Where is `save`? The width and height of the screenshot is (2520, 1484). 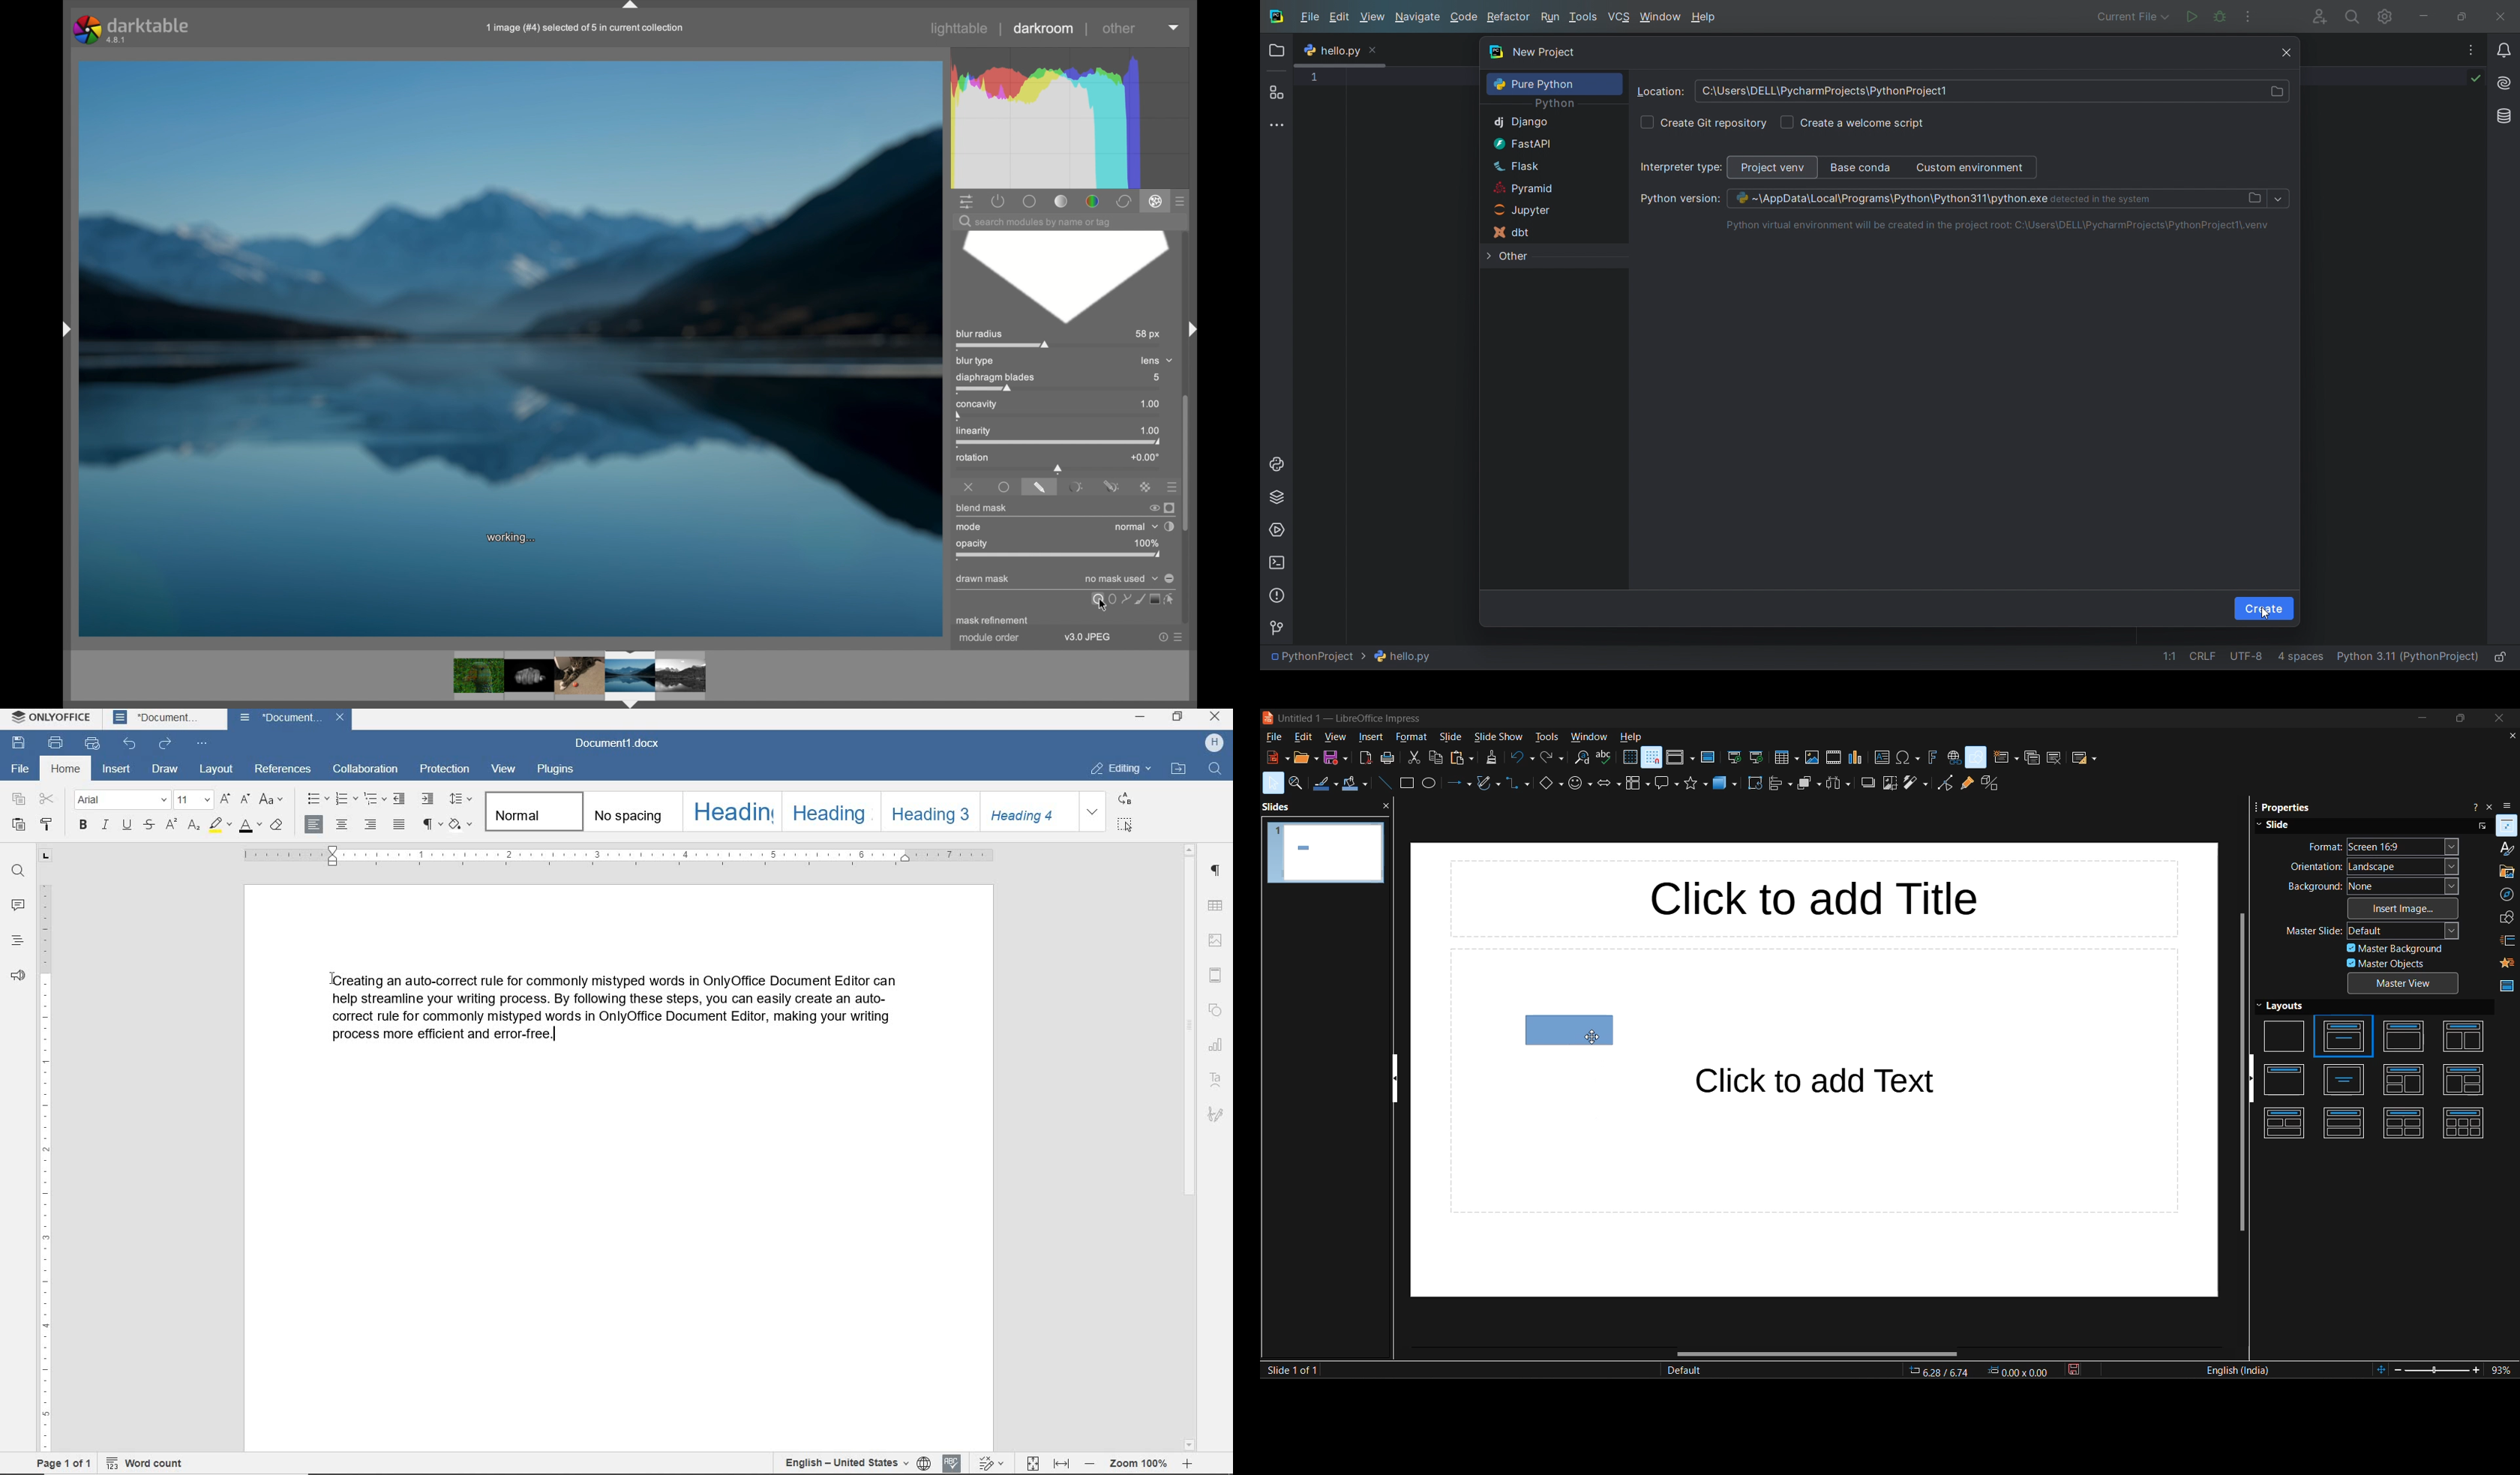 save is located at coordinates (1337, 758).